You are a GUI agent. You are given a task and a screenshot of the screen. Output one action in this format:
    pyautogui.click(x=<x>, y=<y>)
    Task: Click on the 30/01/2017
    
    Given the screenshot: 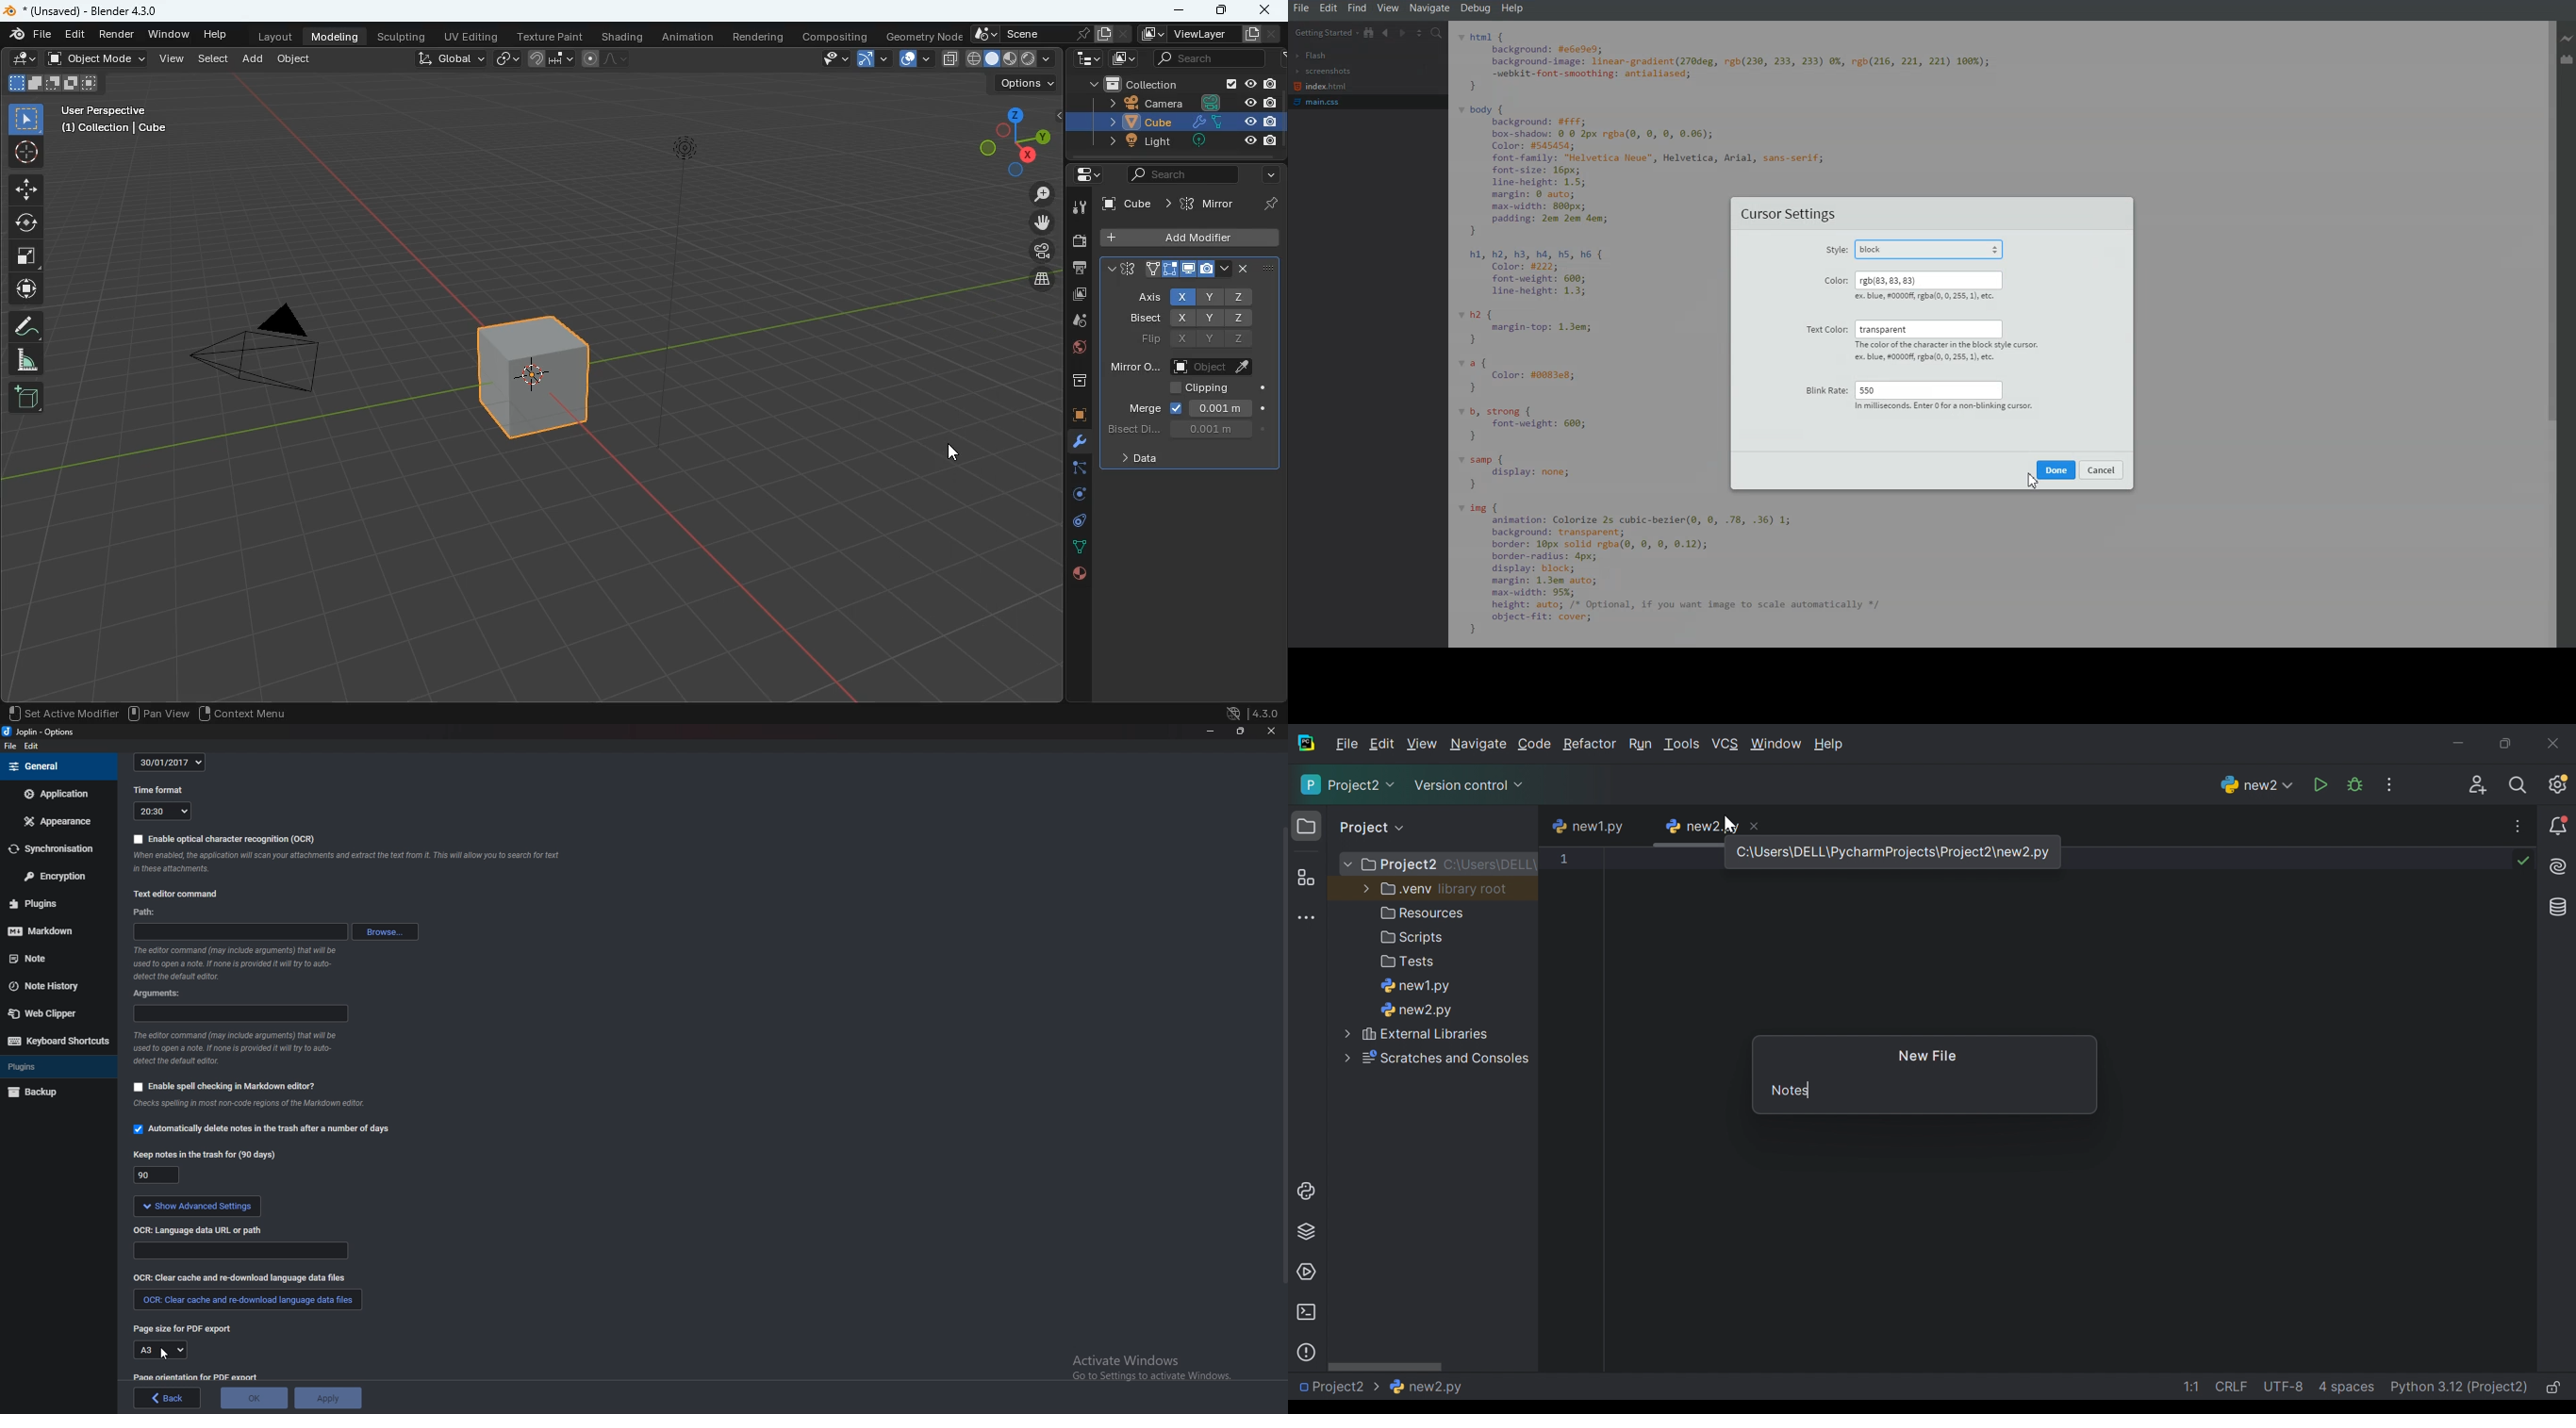 What is the action you would take?
    pyautogui.click(x=172, y=761)
    